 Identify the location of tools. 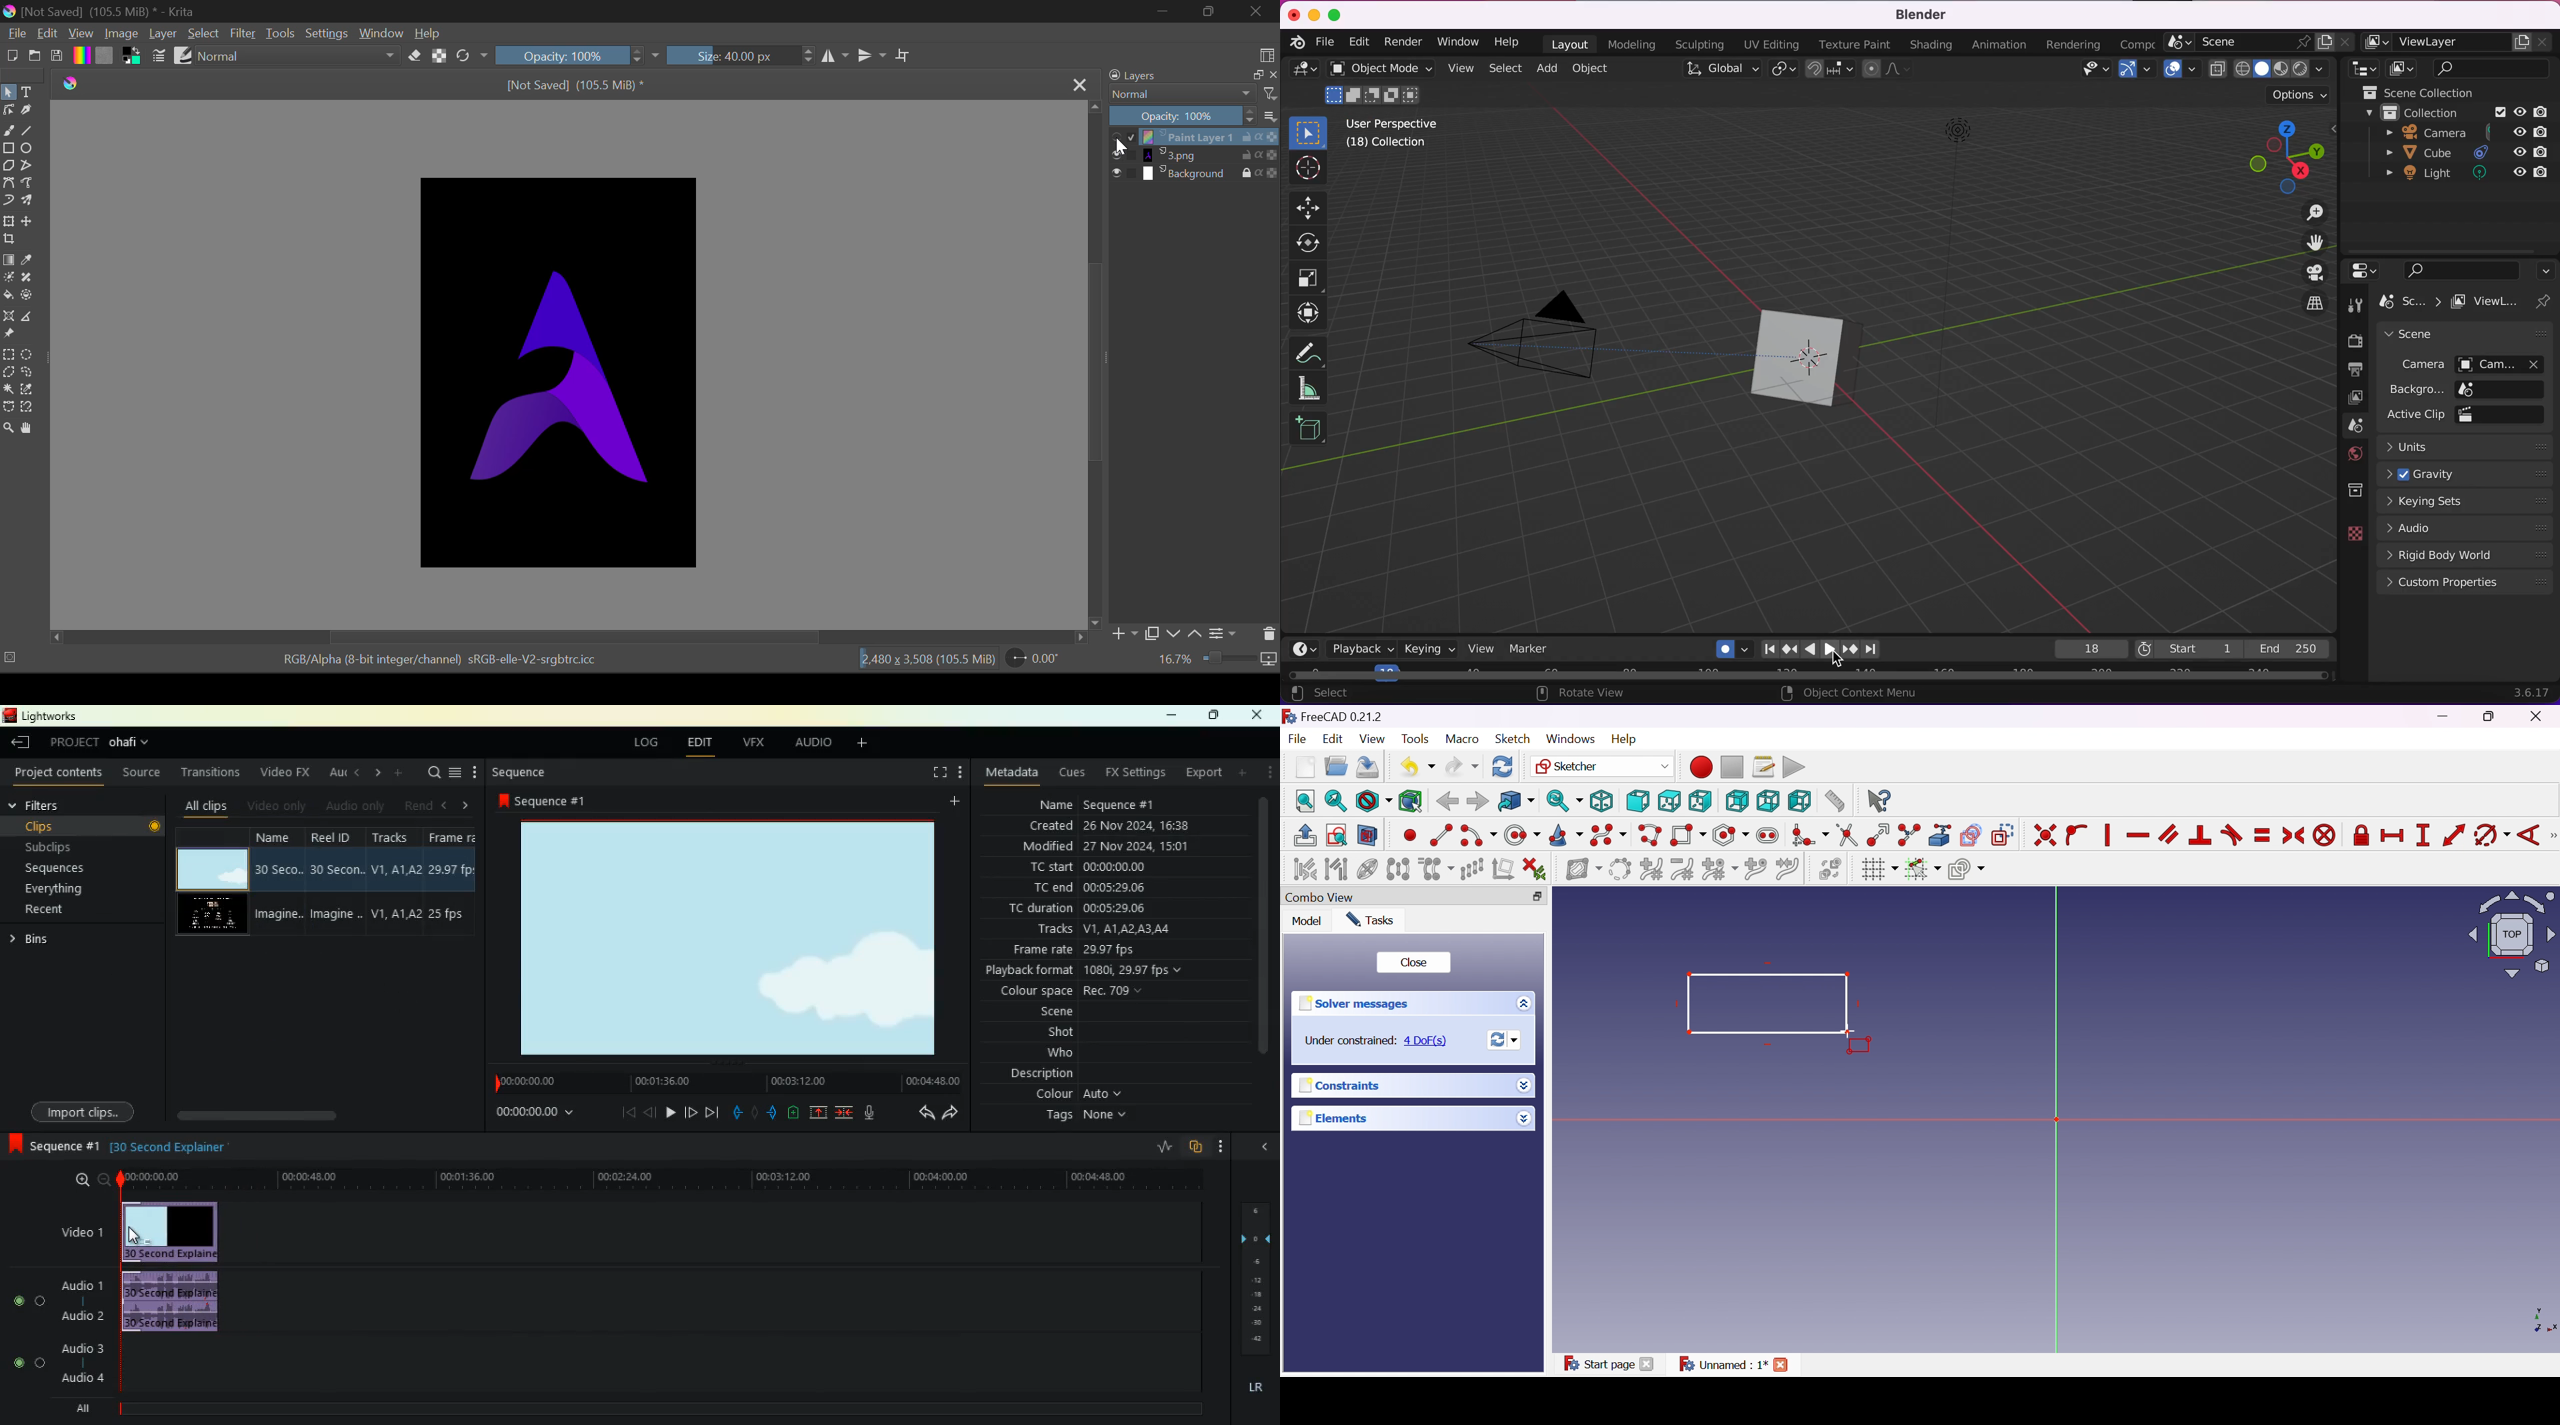
(2354, 305).